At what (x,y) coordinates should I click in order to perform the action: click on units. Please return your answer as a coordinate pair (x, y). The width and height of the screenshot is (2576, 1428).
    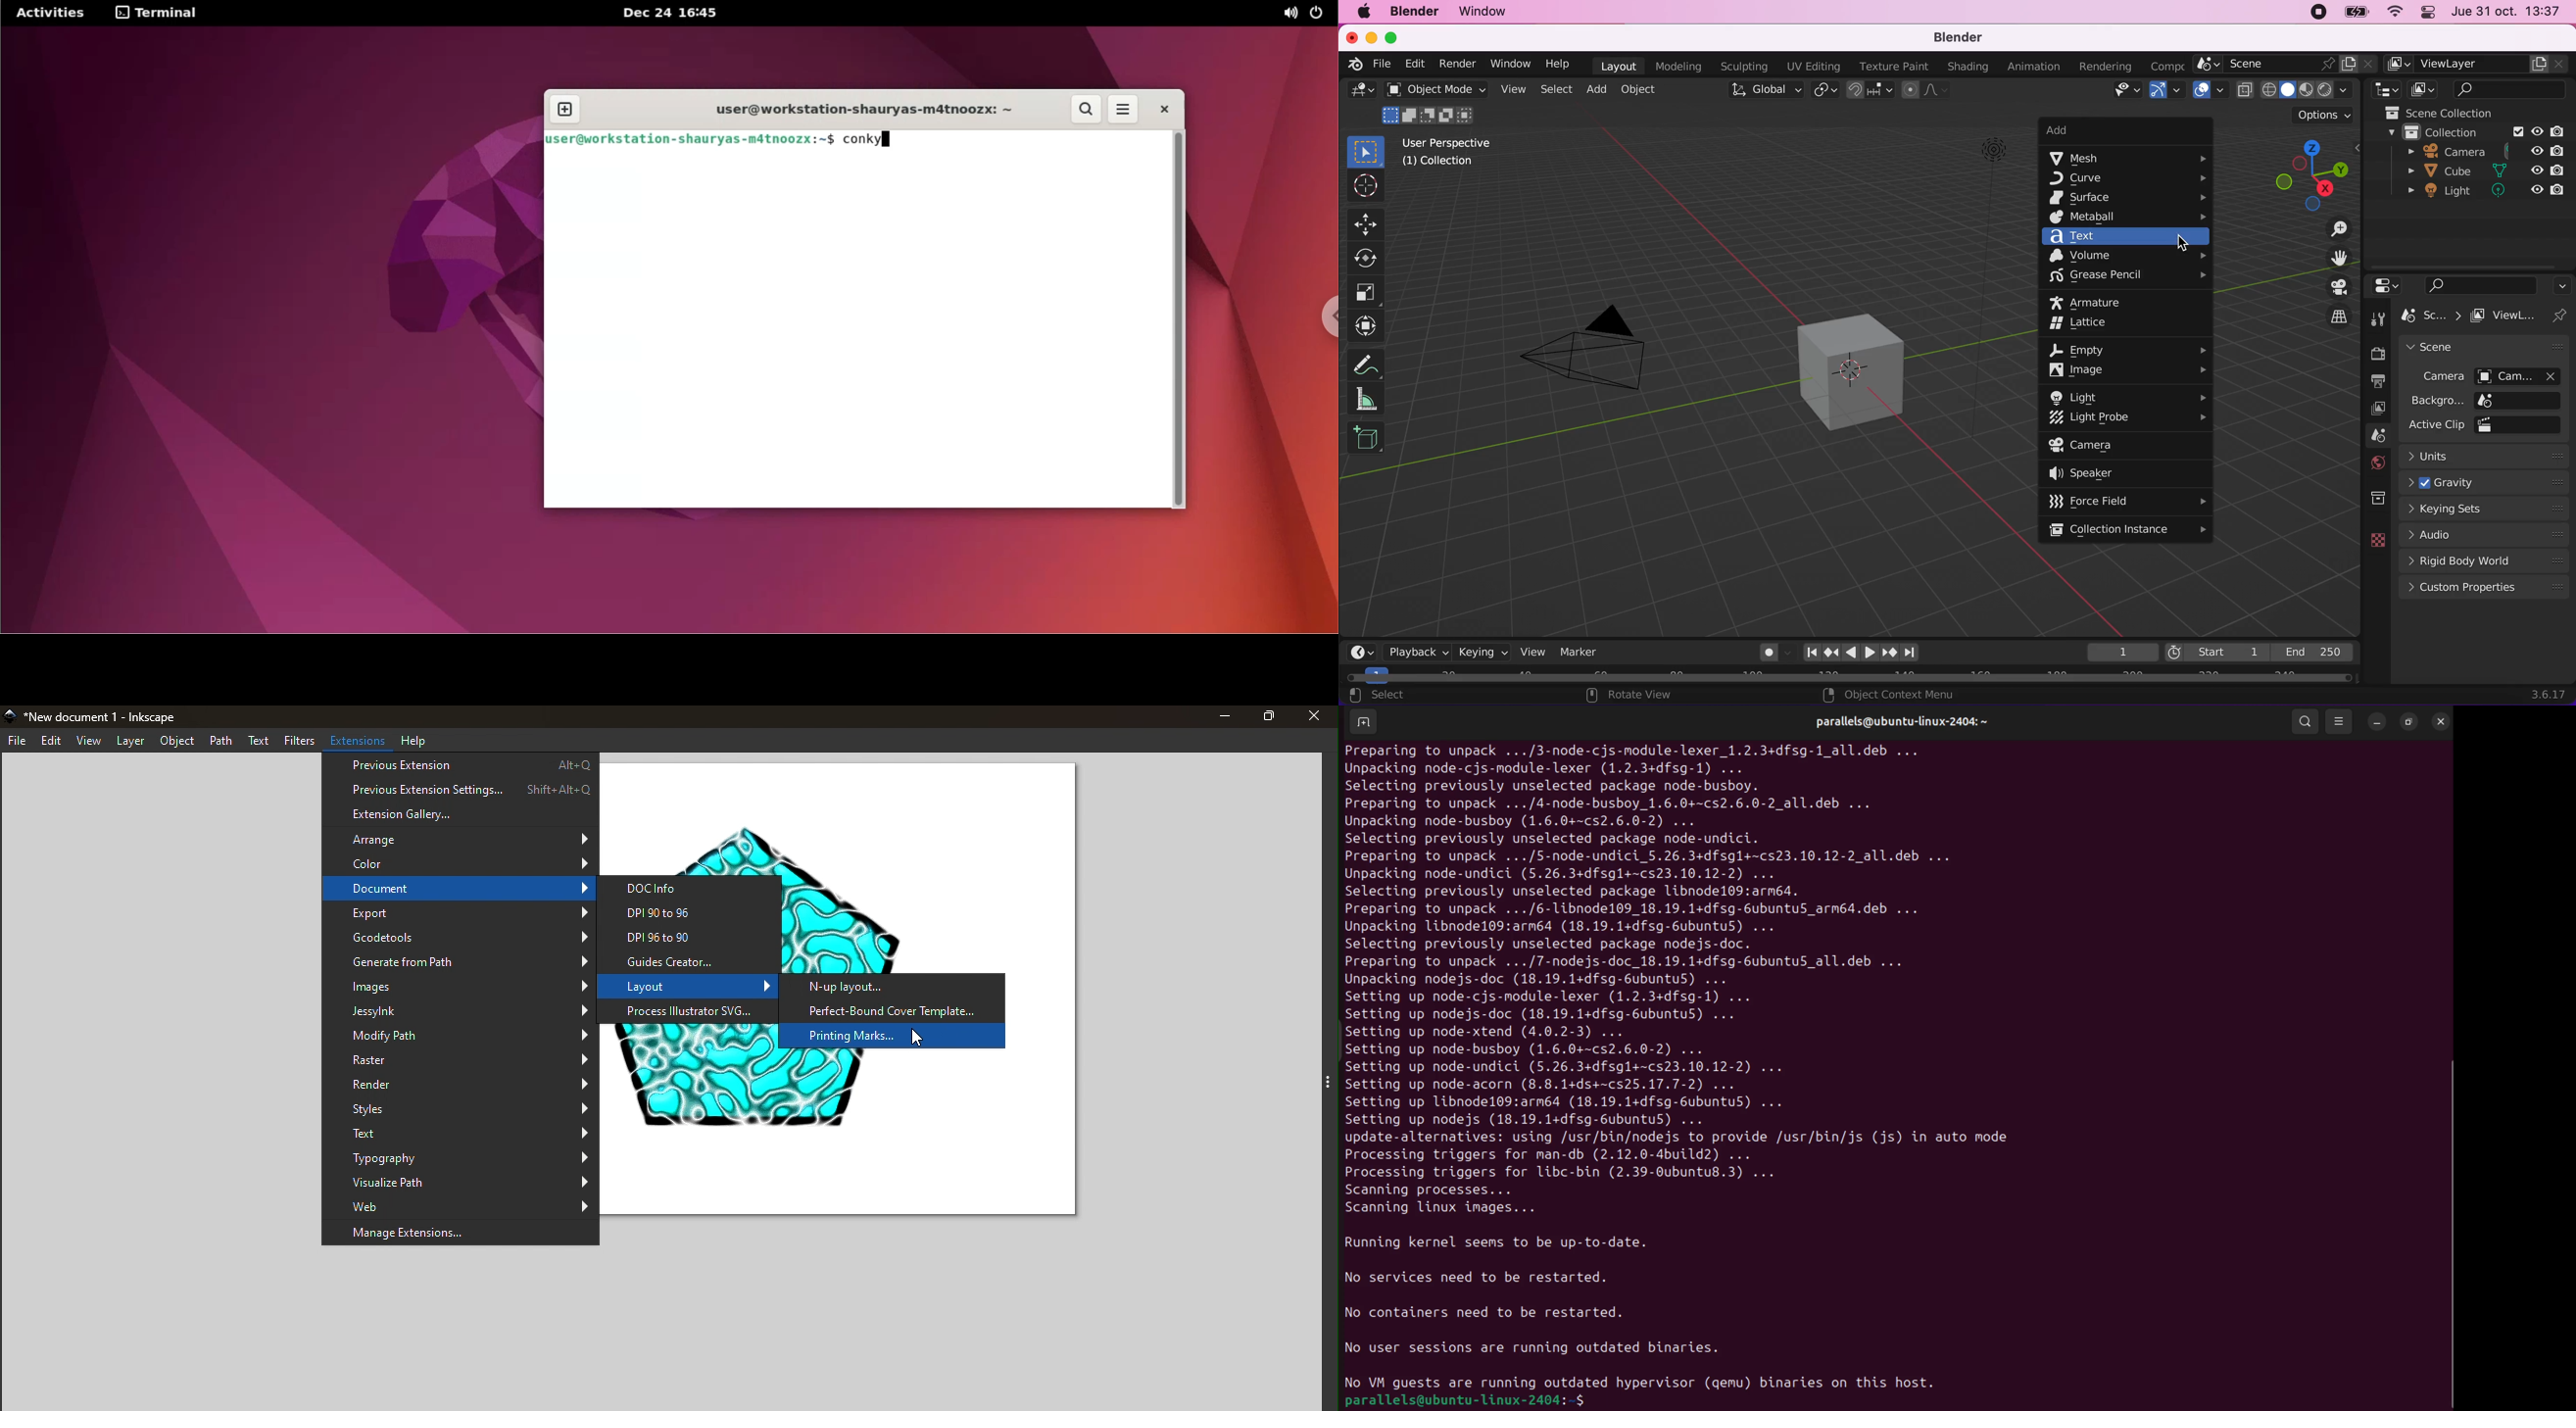
    Looking at the image, I should click on (2487, 455).